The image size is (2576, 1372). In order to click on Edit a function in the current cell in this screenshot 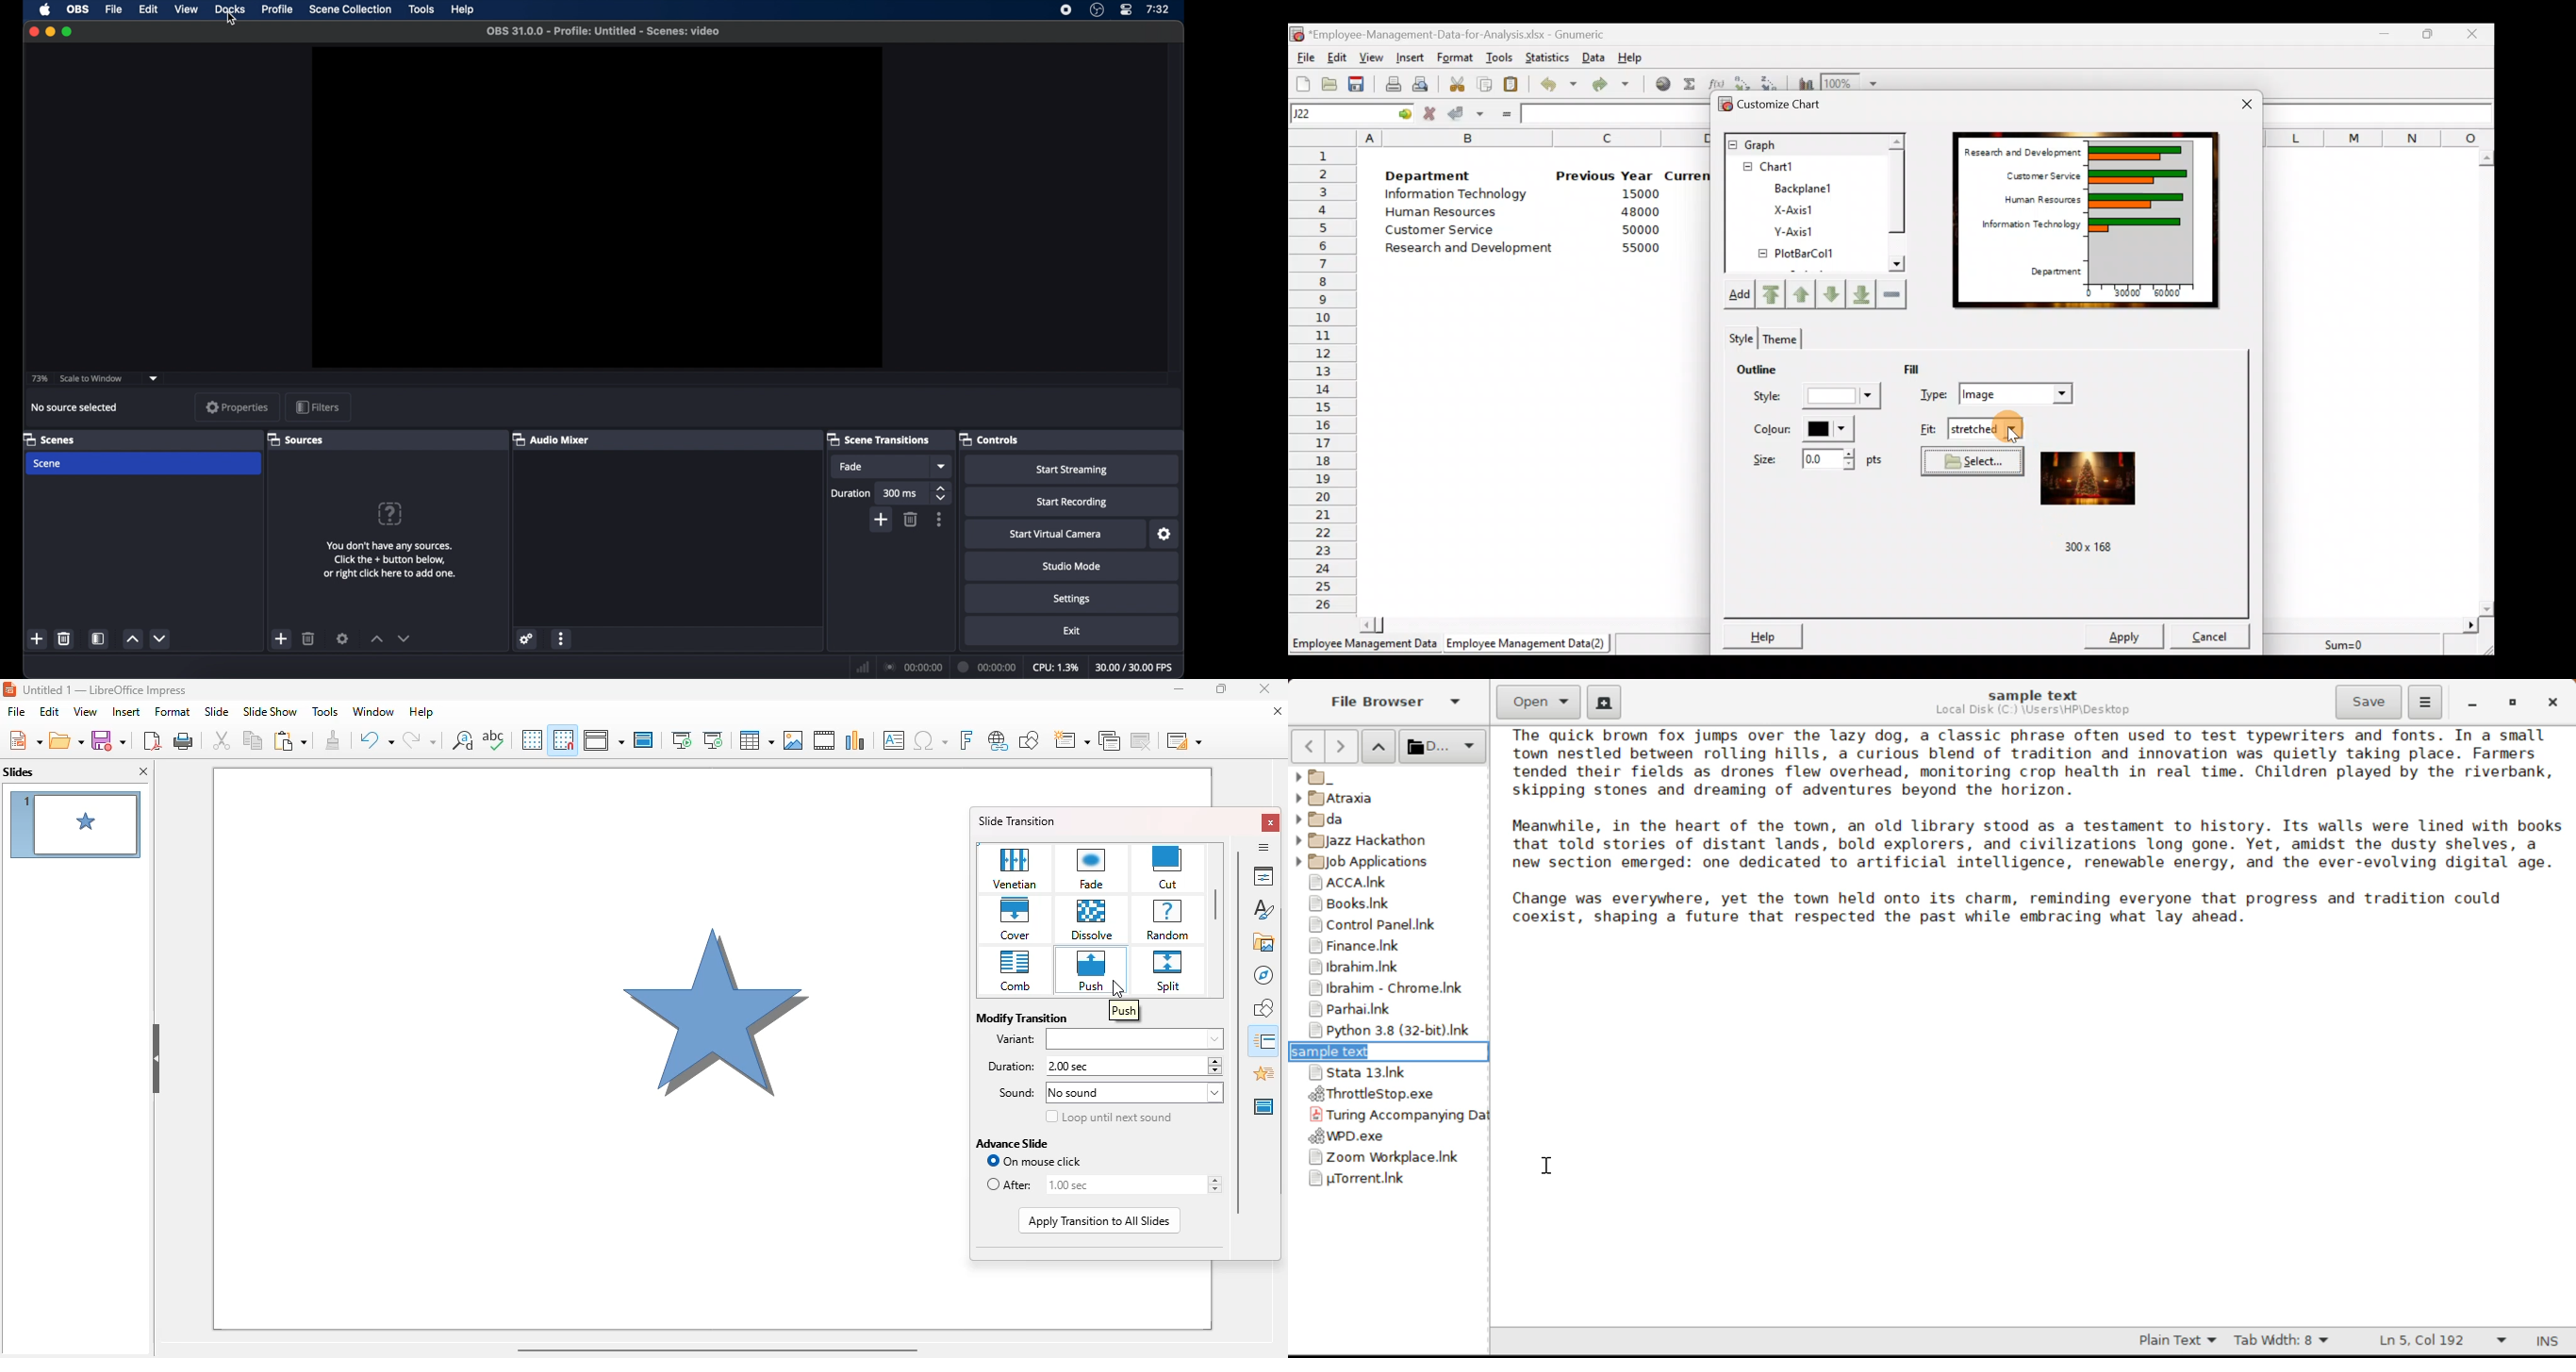, I will do `click(1717, 82)`.